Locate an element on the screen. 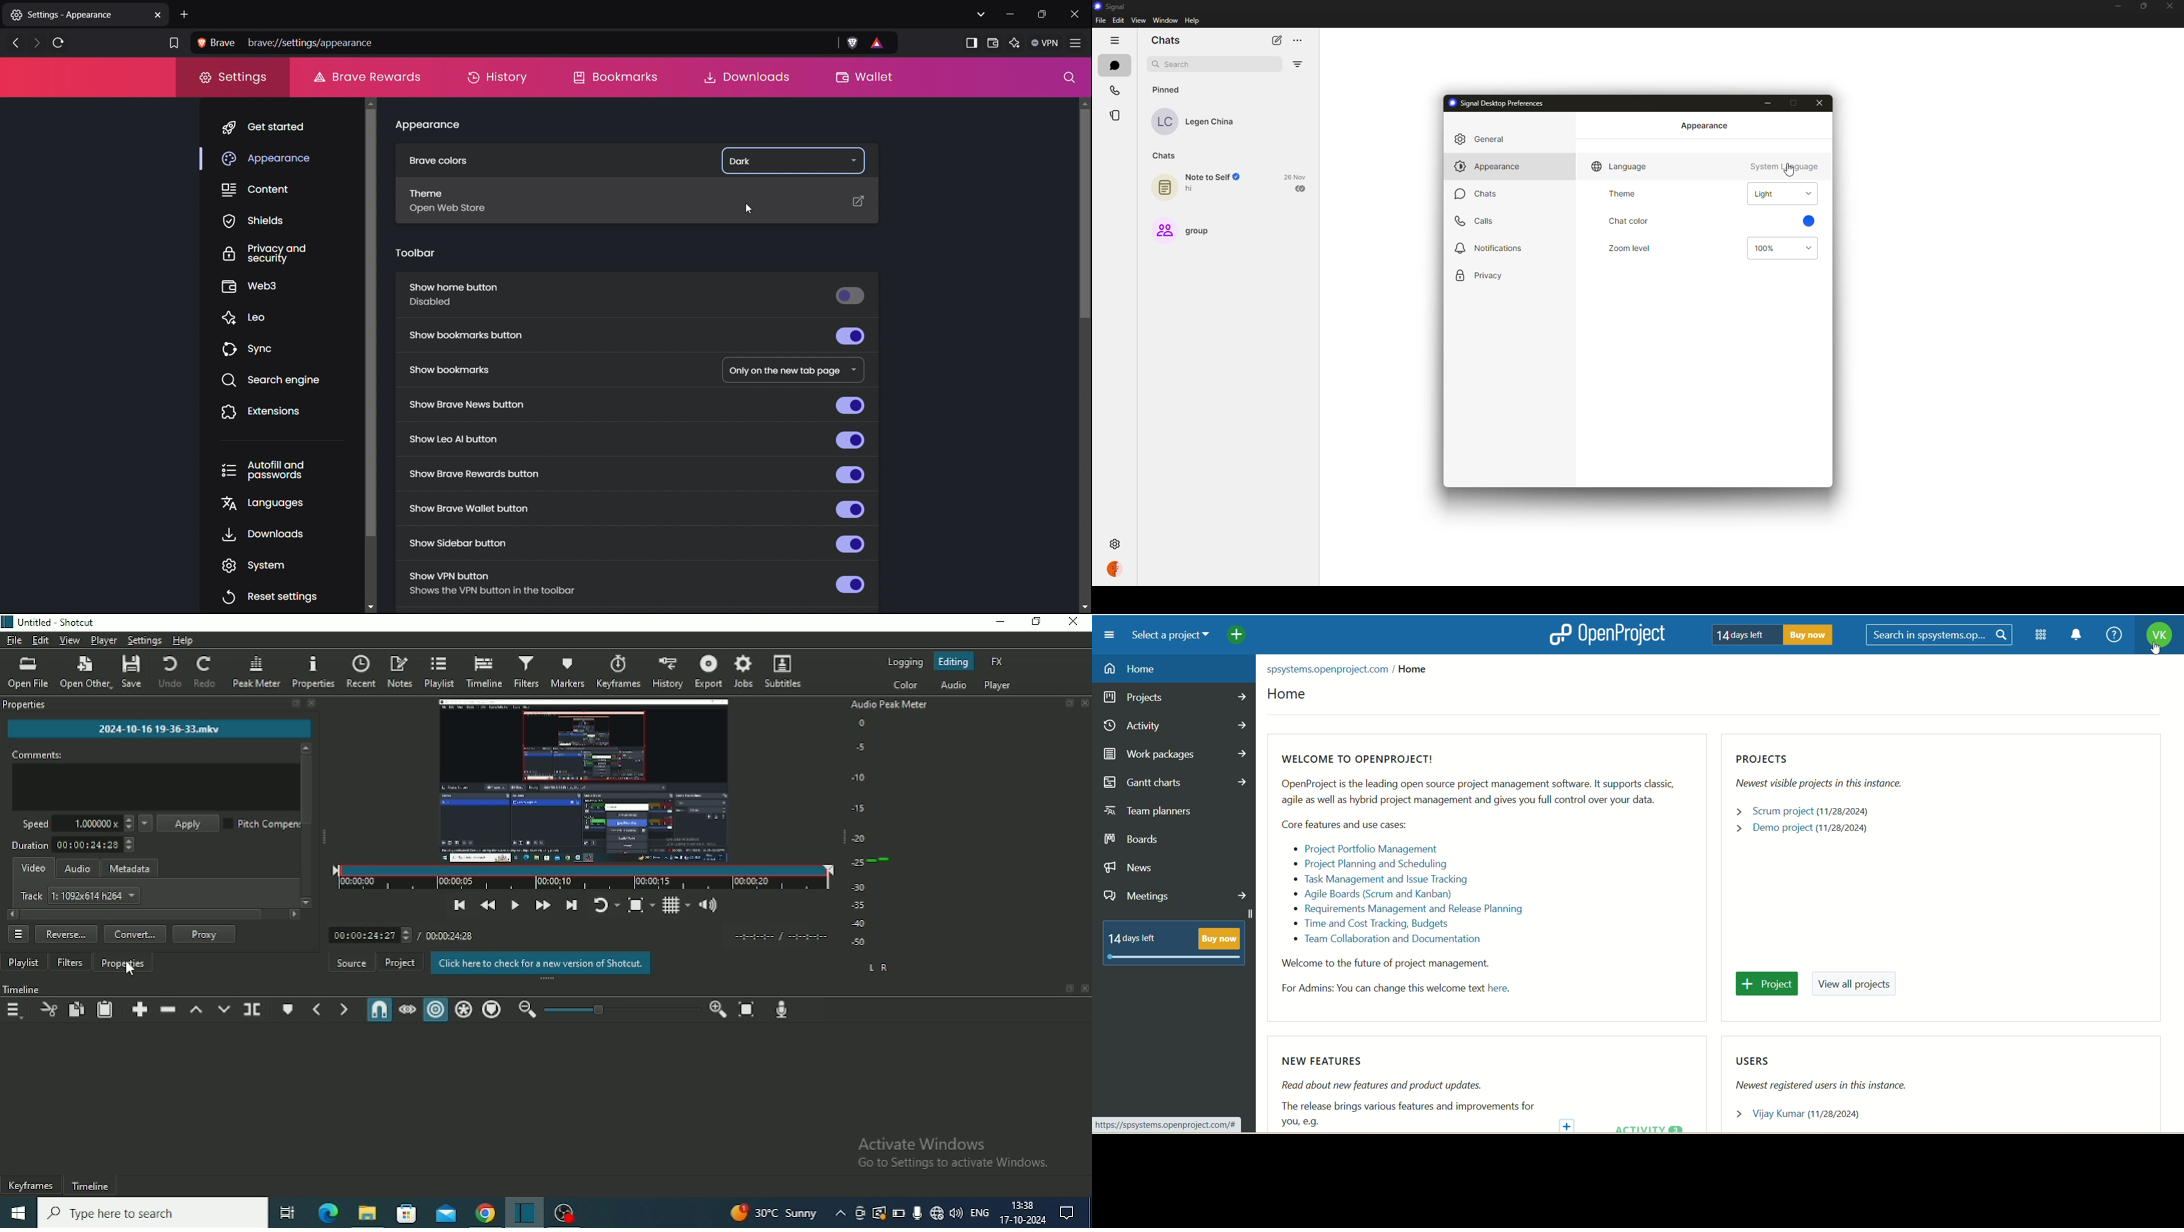 The image size is (2184, 1232). profile is located at coordinates (1116, 569).